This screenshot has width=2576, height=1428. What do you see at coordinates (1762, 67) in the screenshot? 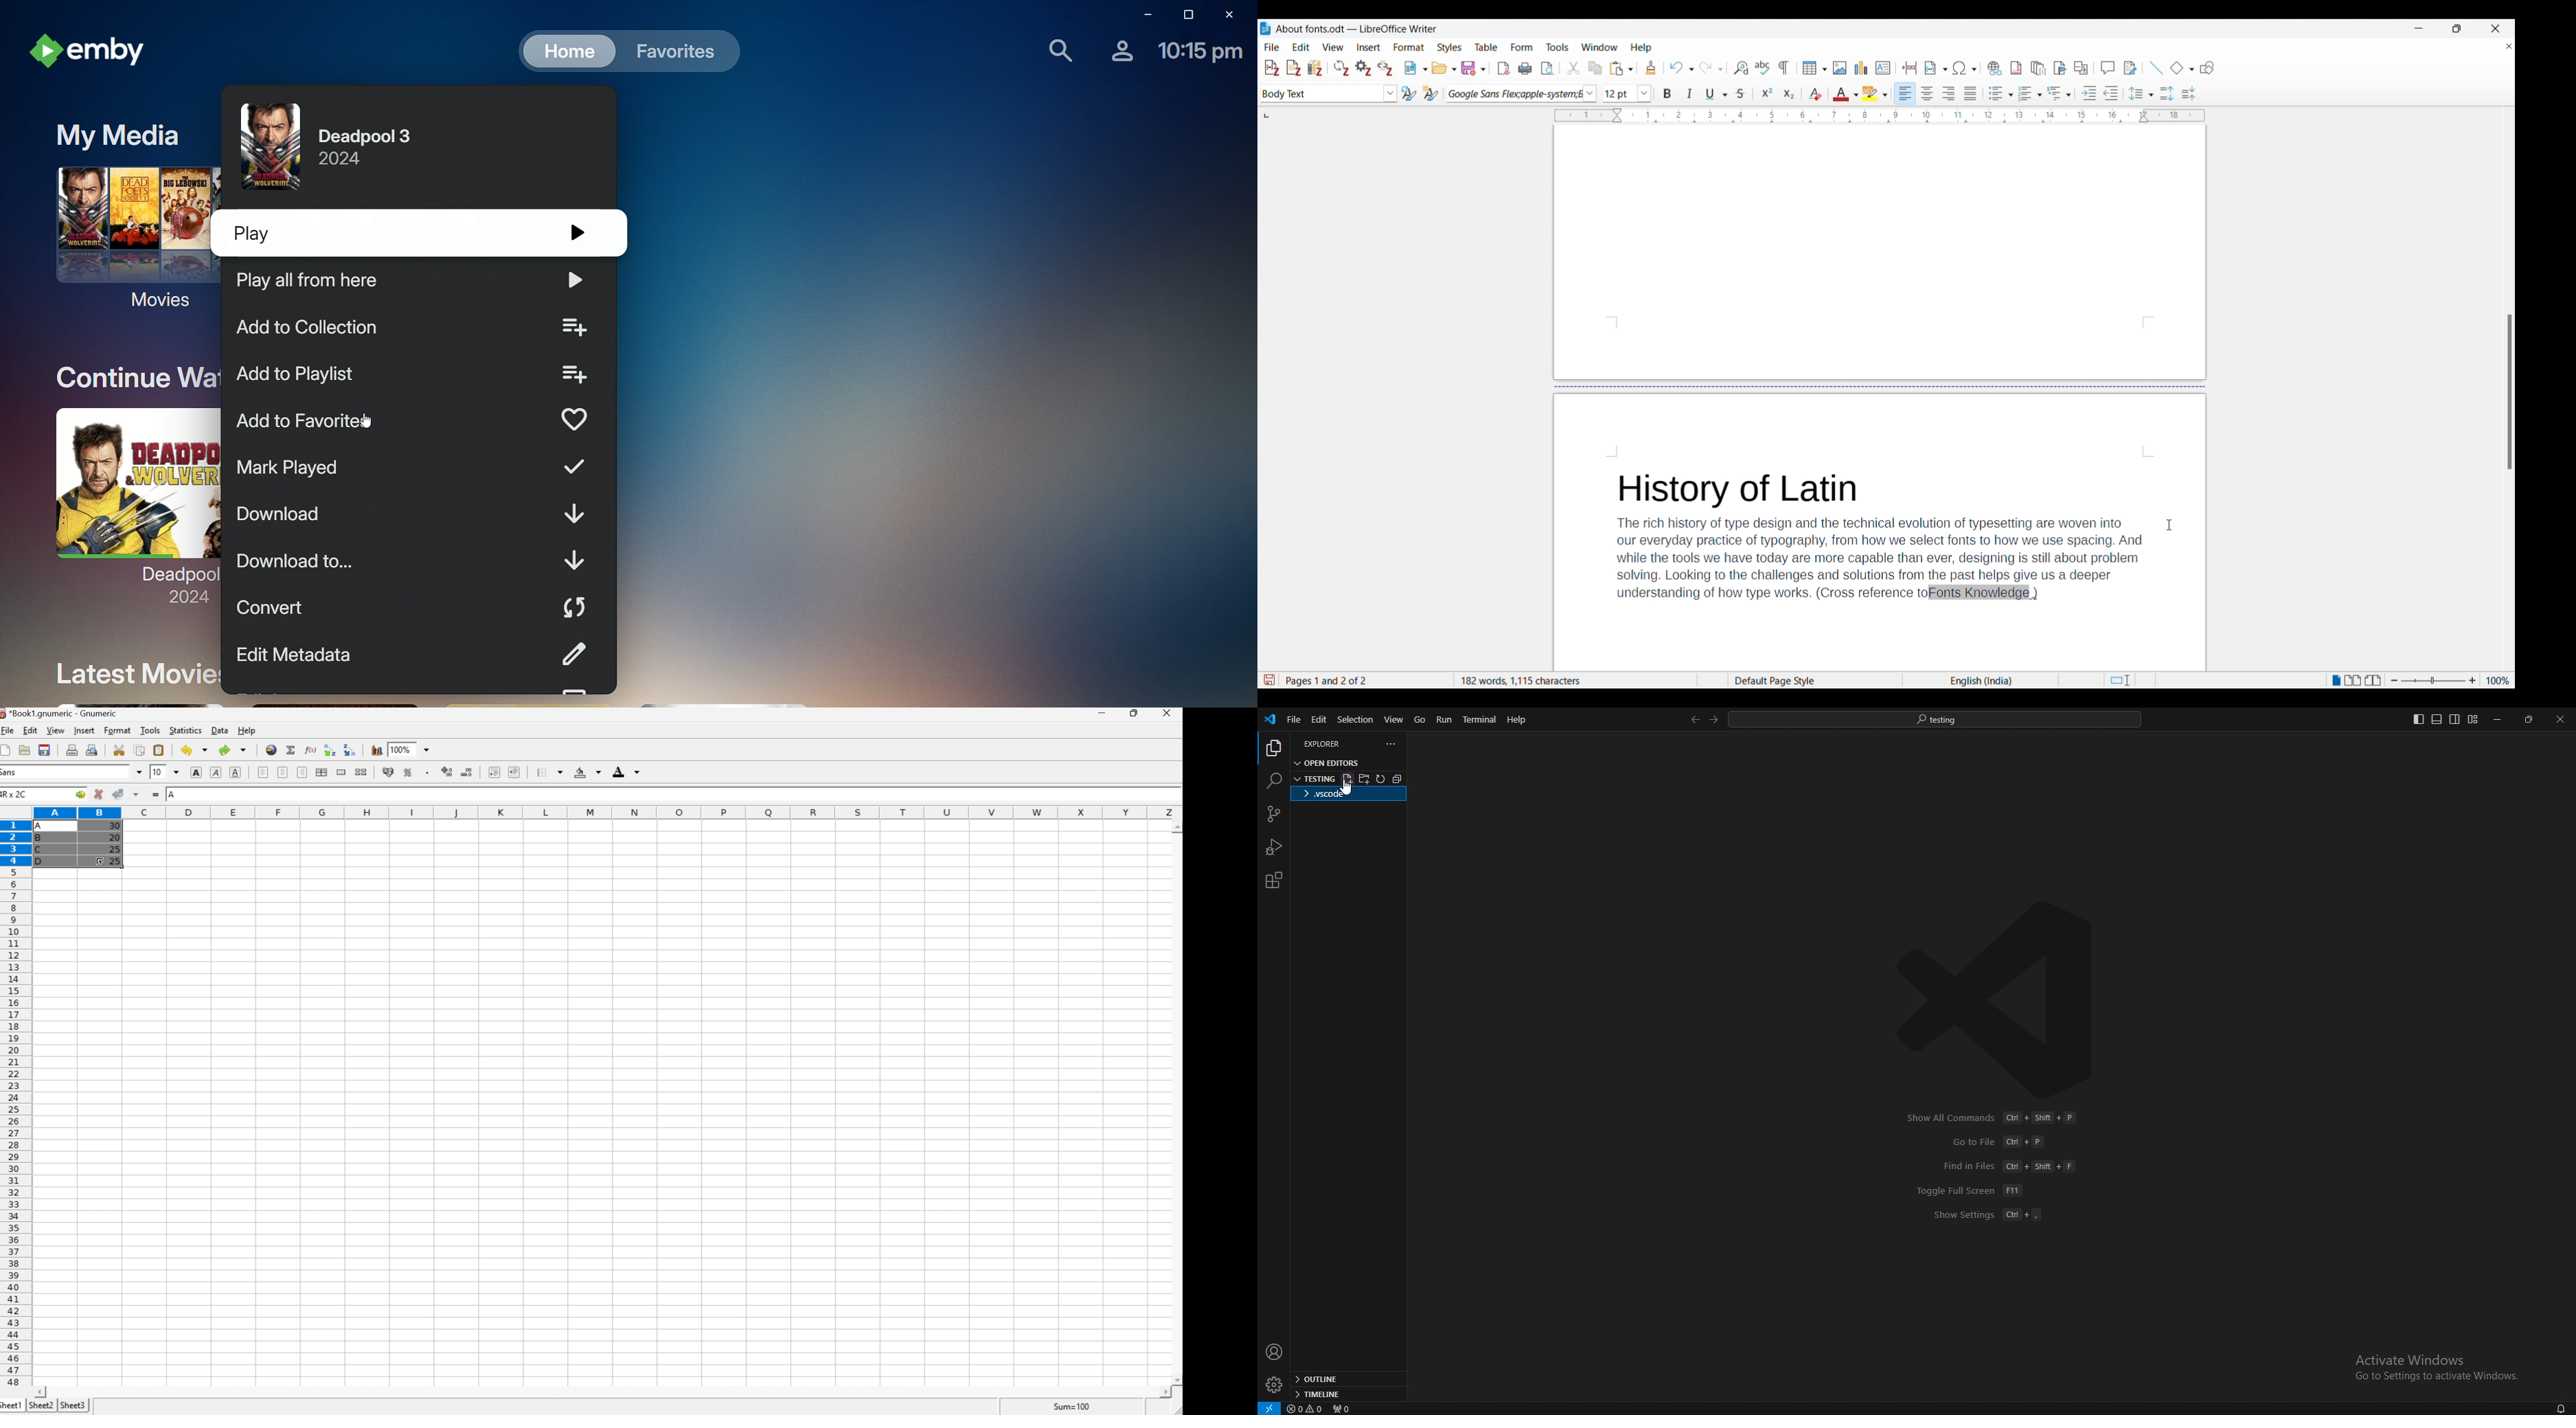
I see `Check spelling` at bounding box center [1762, 67].